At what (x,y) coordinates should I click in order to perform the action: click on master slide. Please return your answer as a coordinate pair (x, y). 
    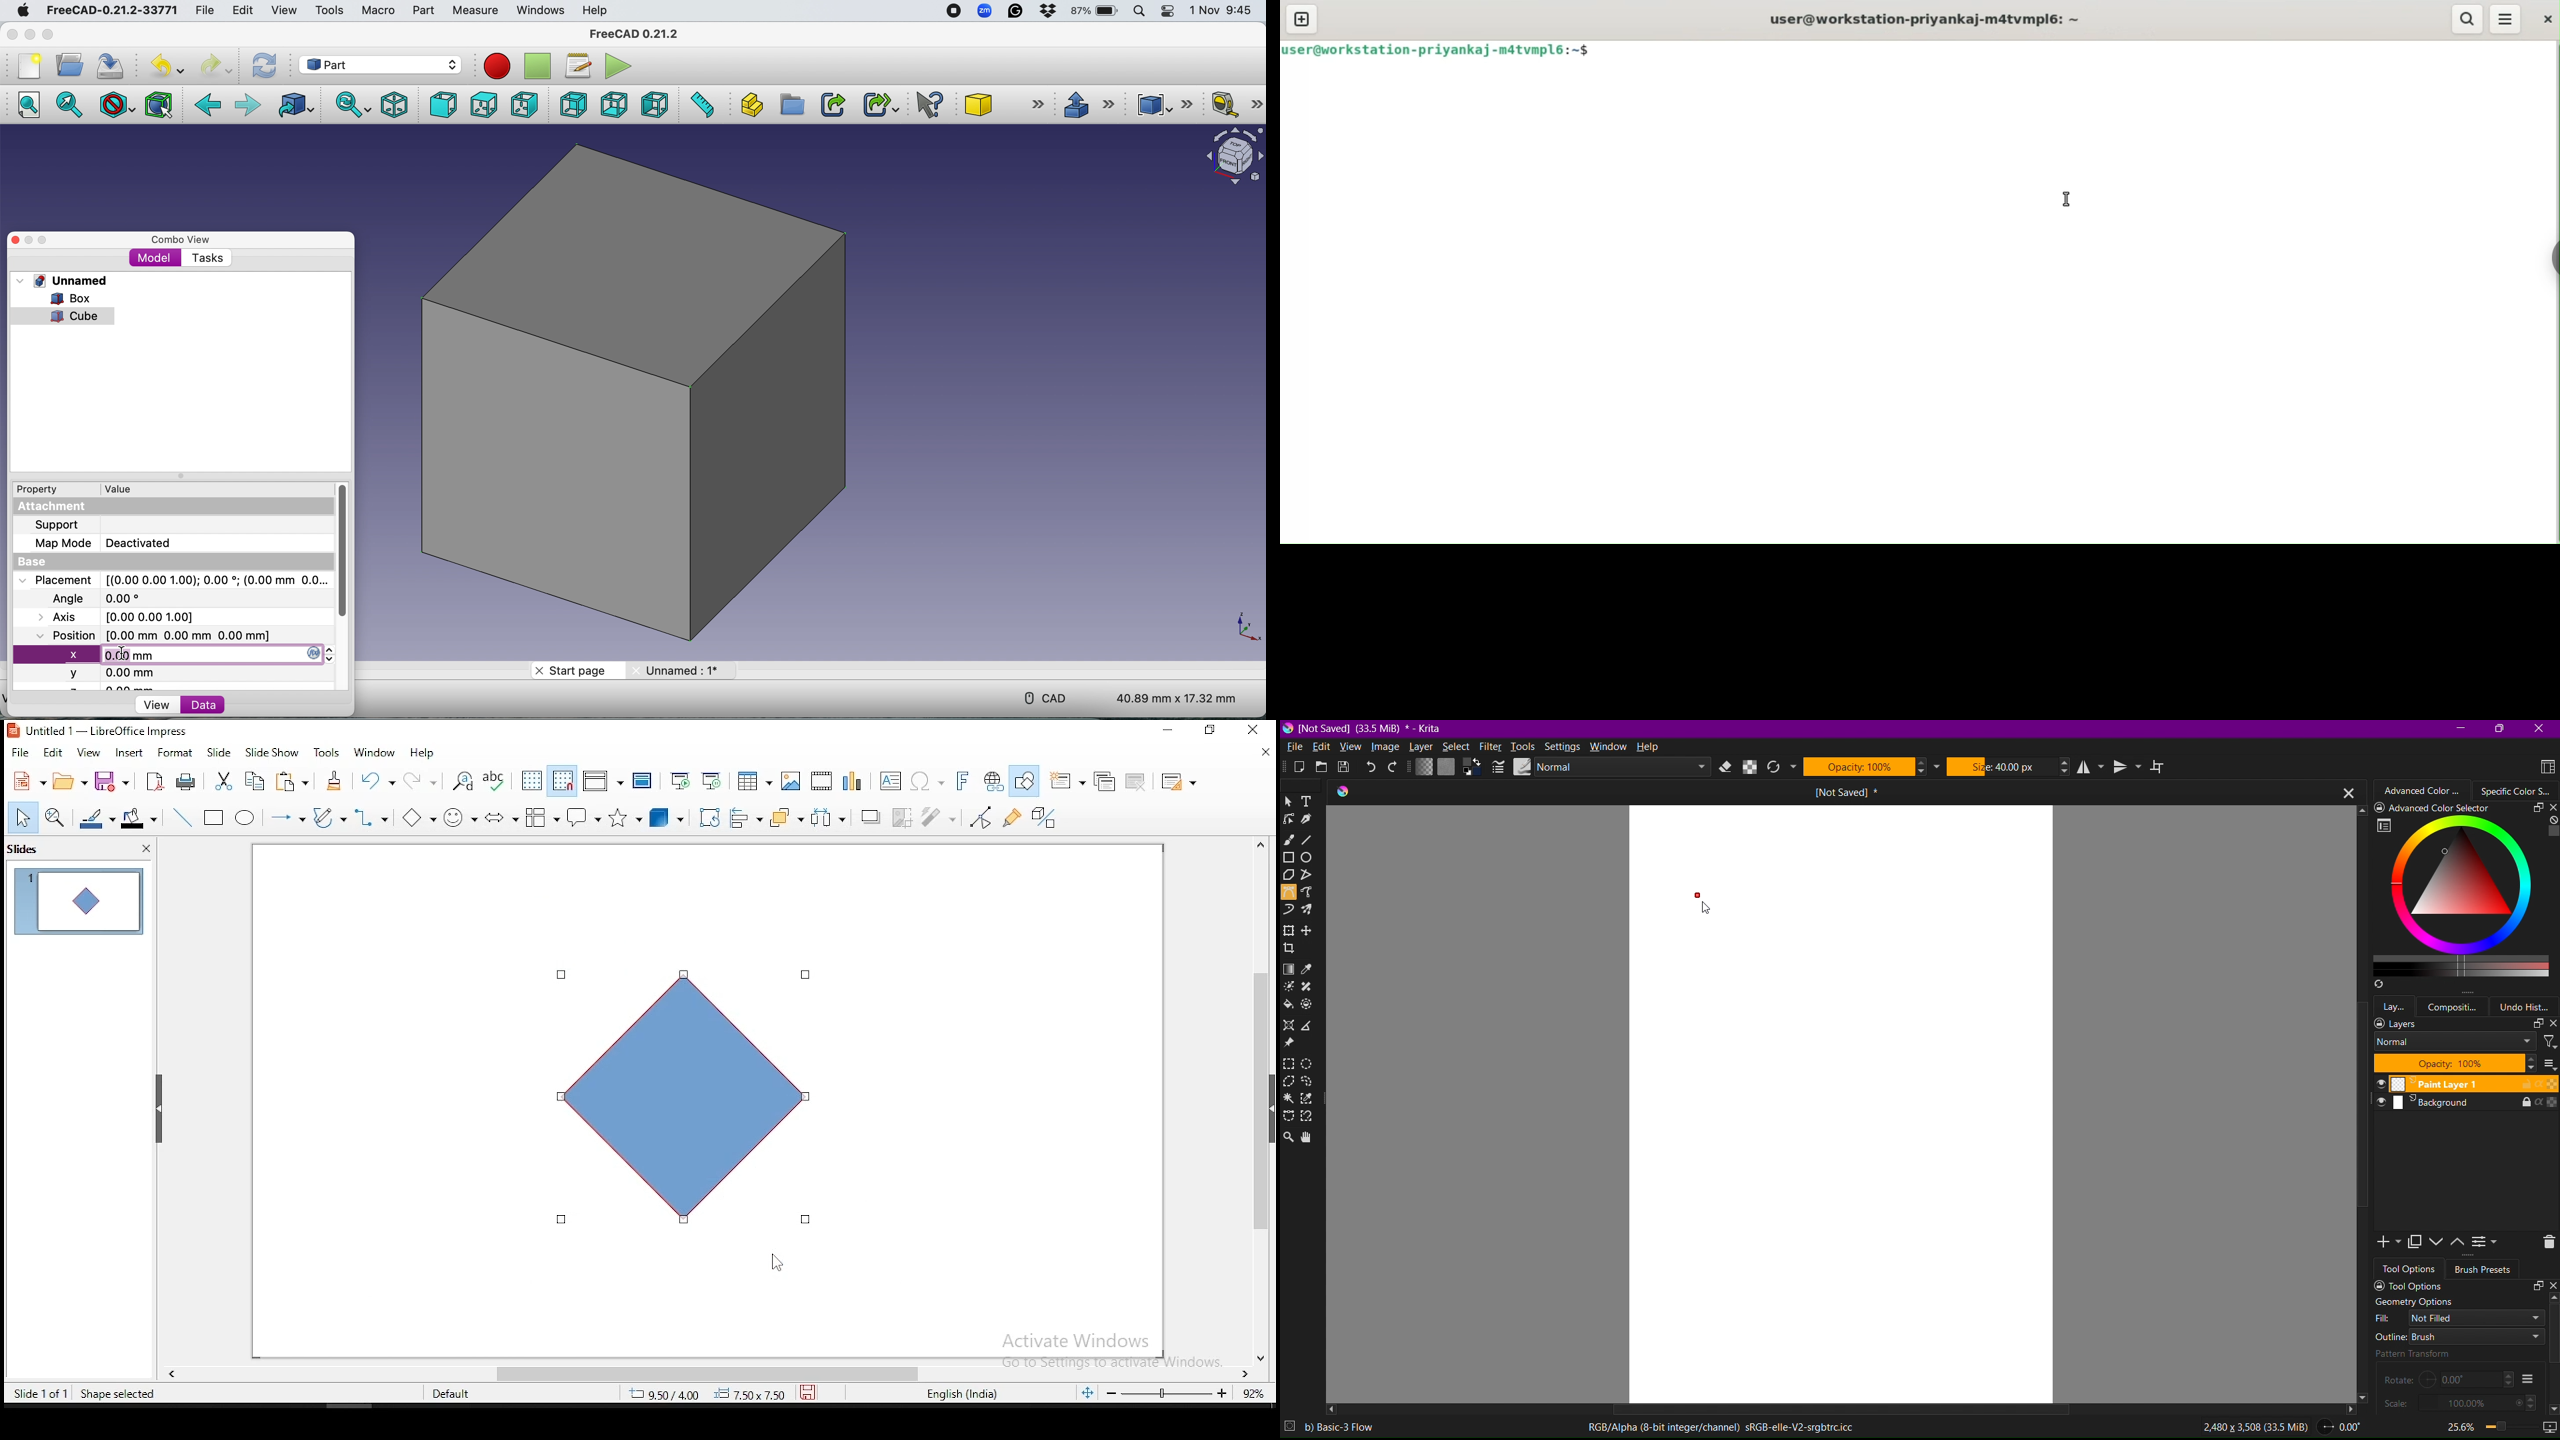
    Looking at the image, I should click on (642, 781).